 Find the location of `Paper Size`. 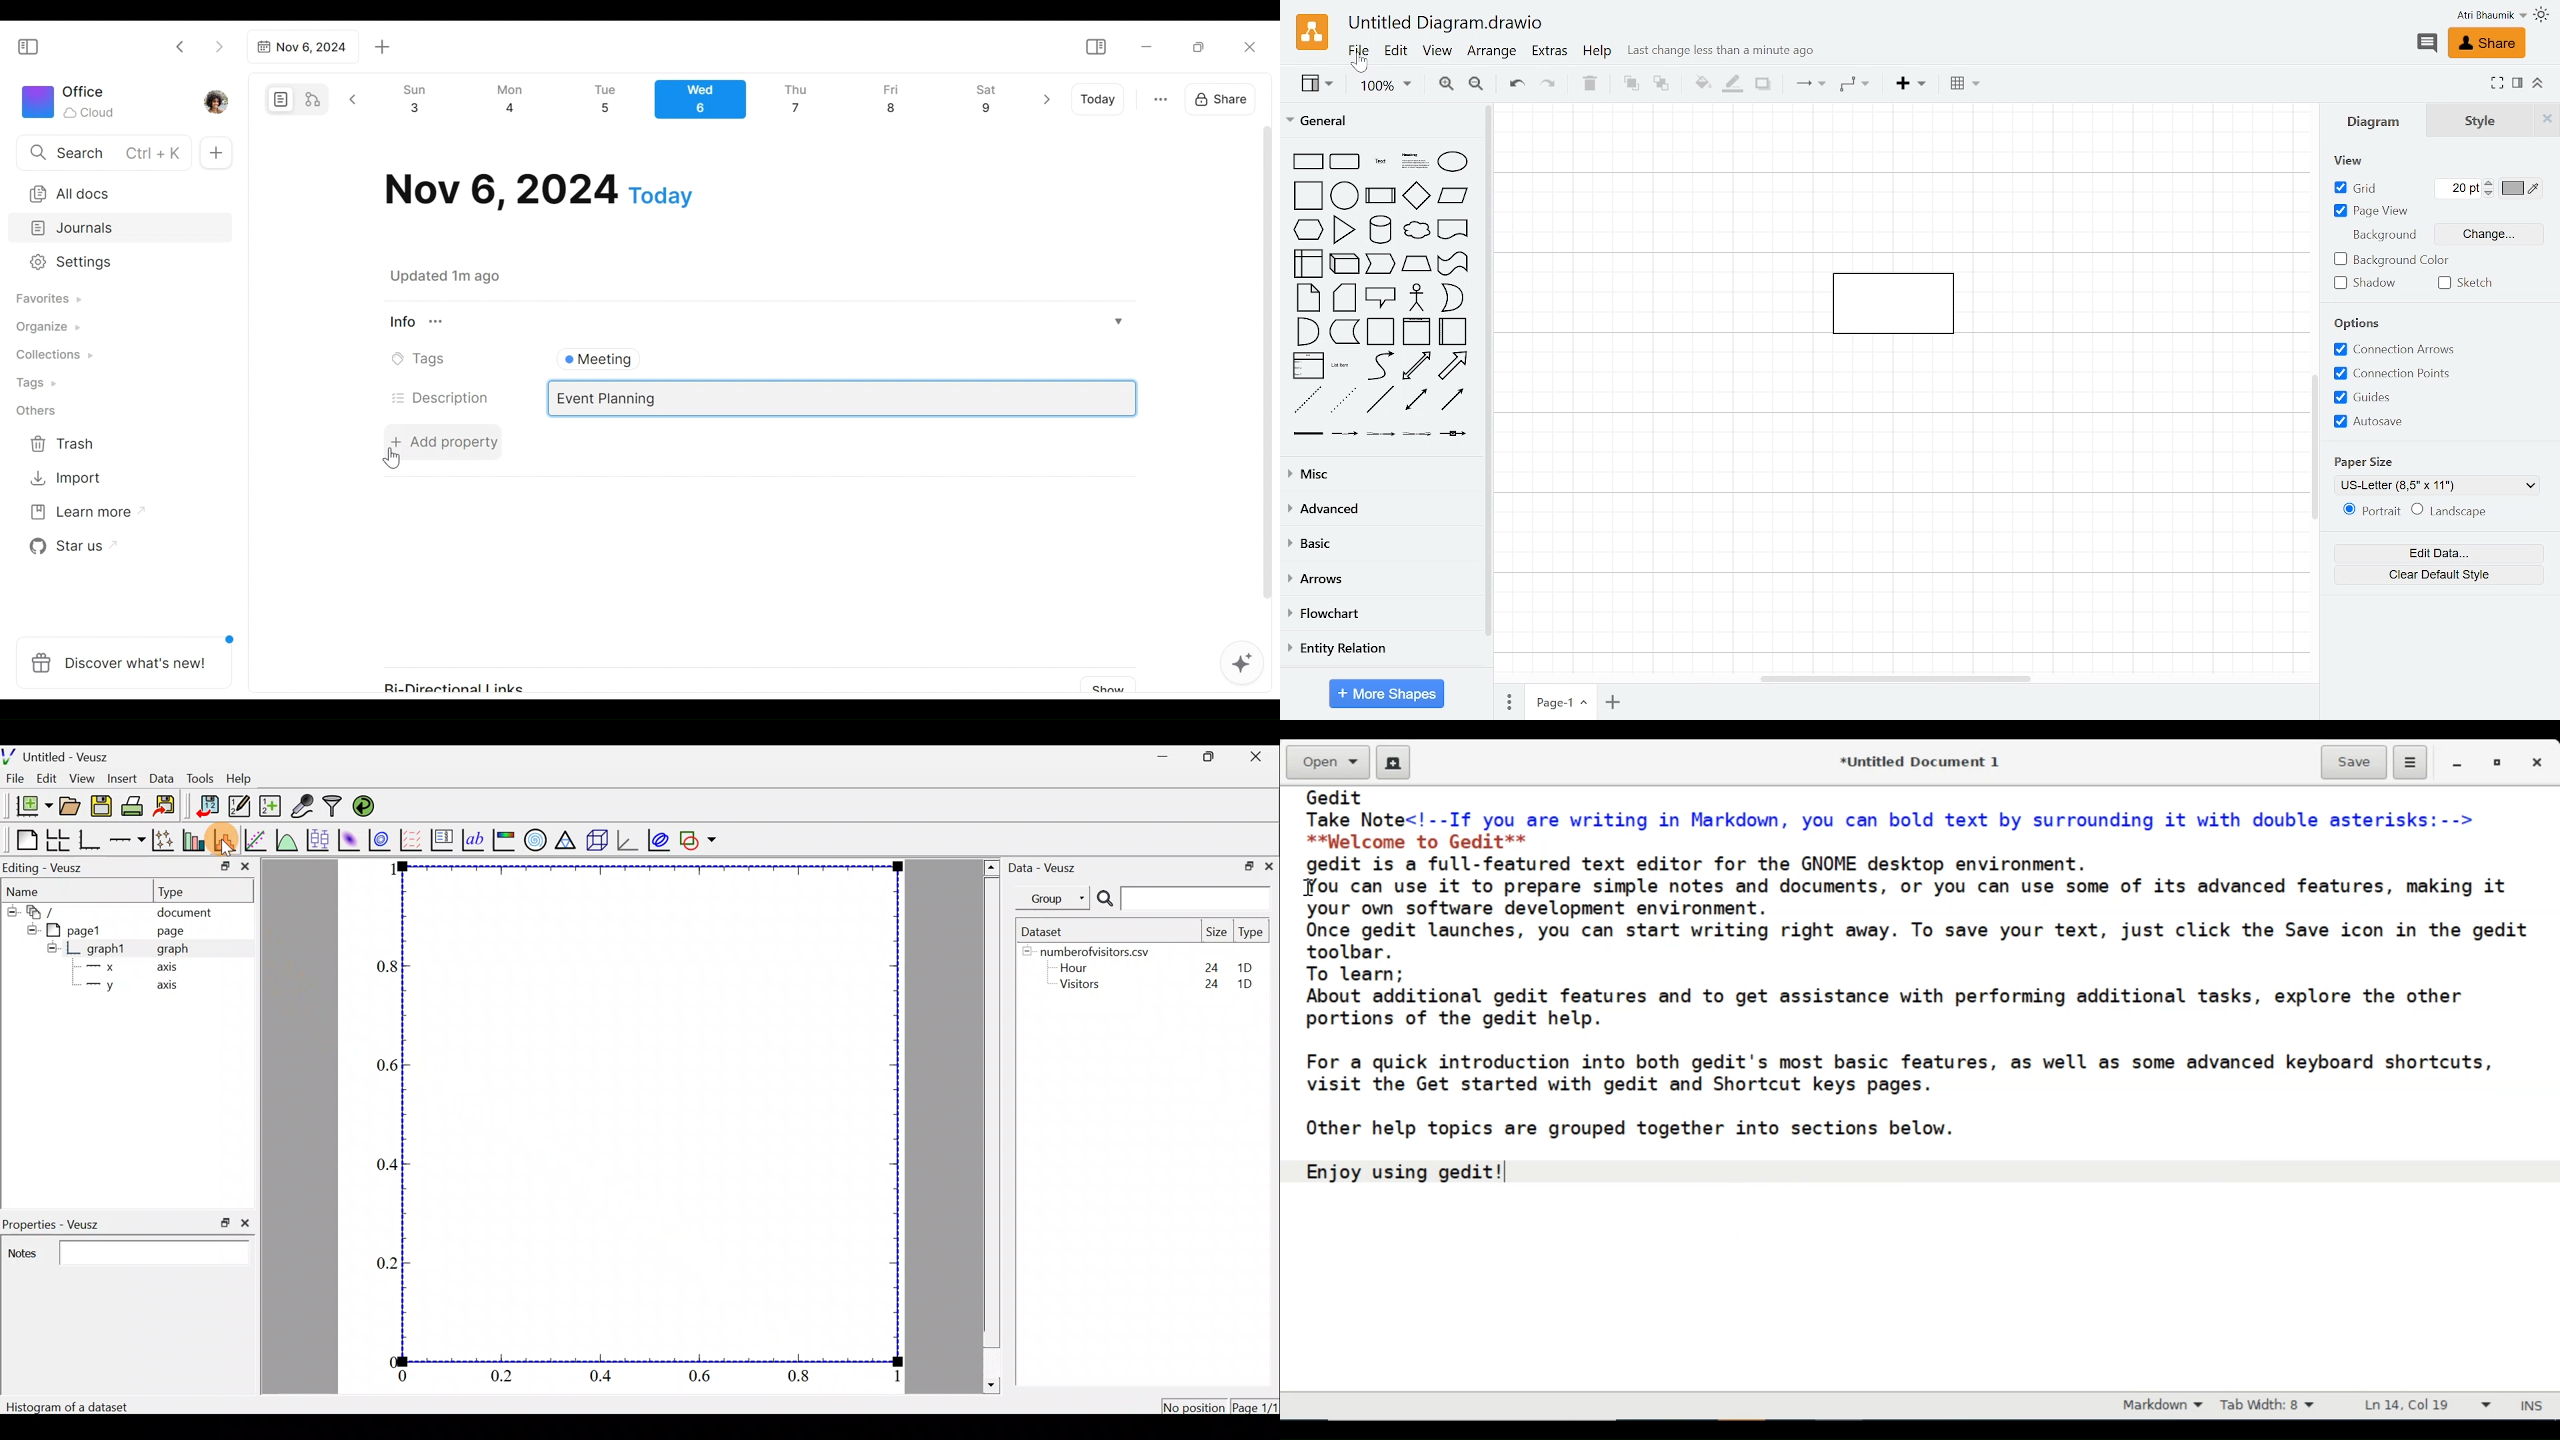

Paper Size is located at coordinates (2363, 460).